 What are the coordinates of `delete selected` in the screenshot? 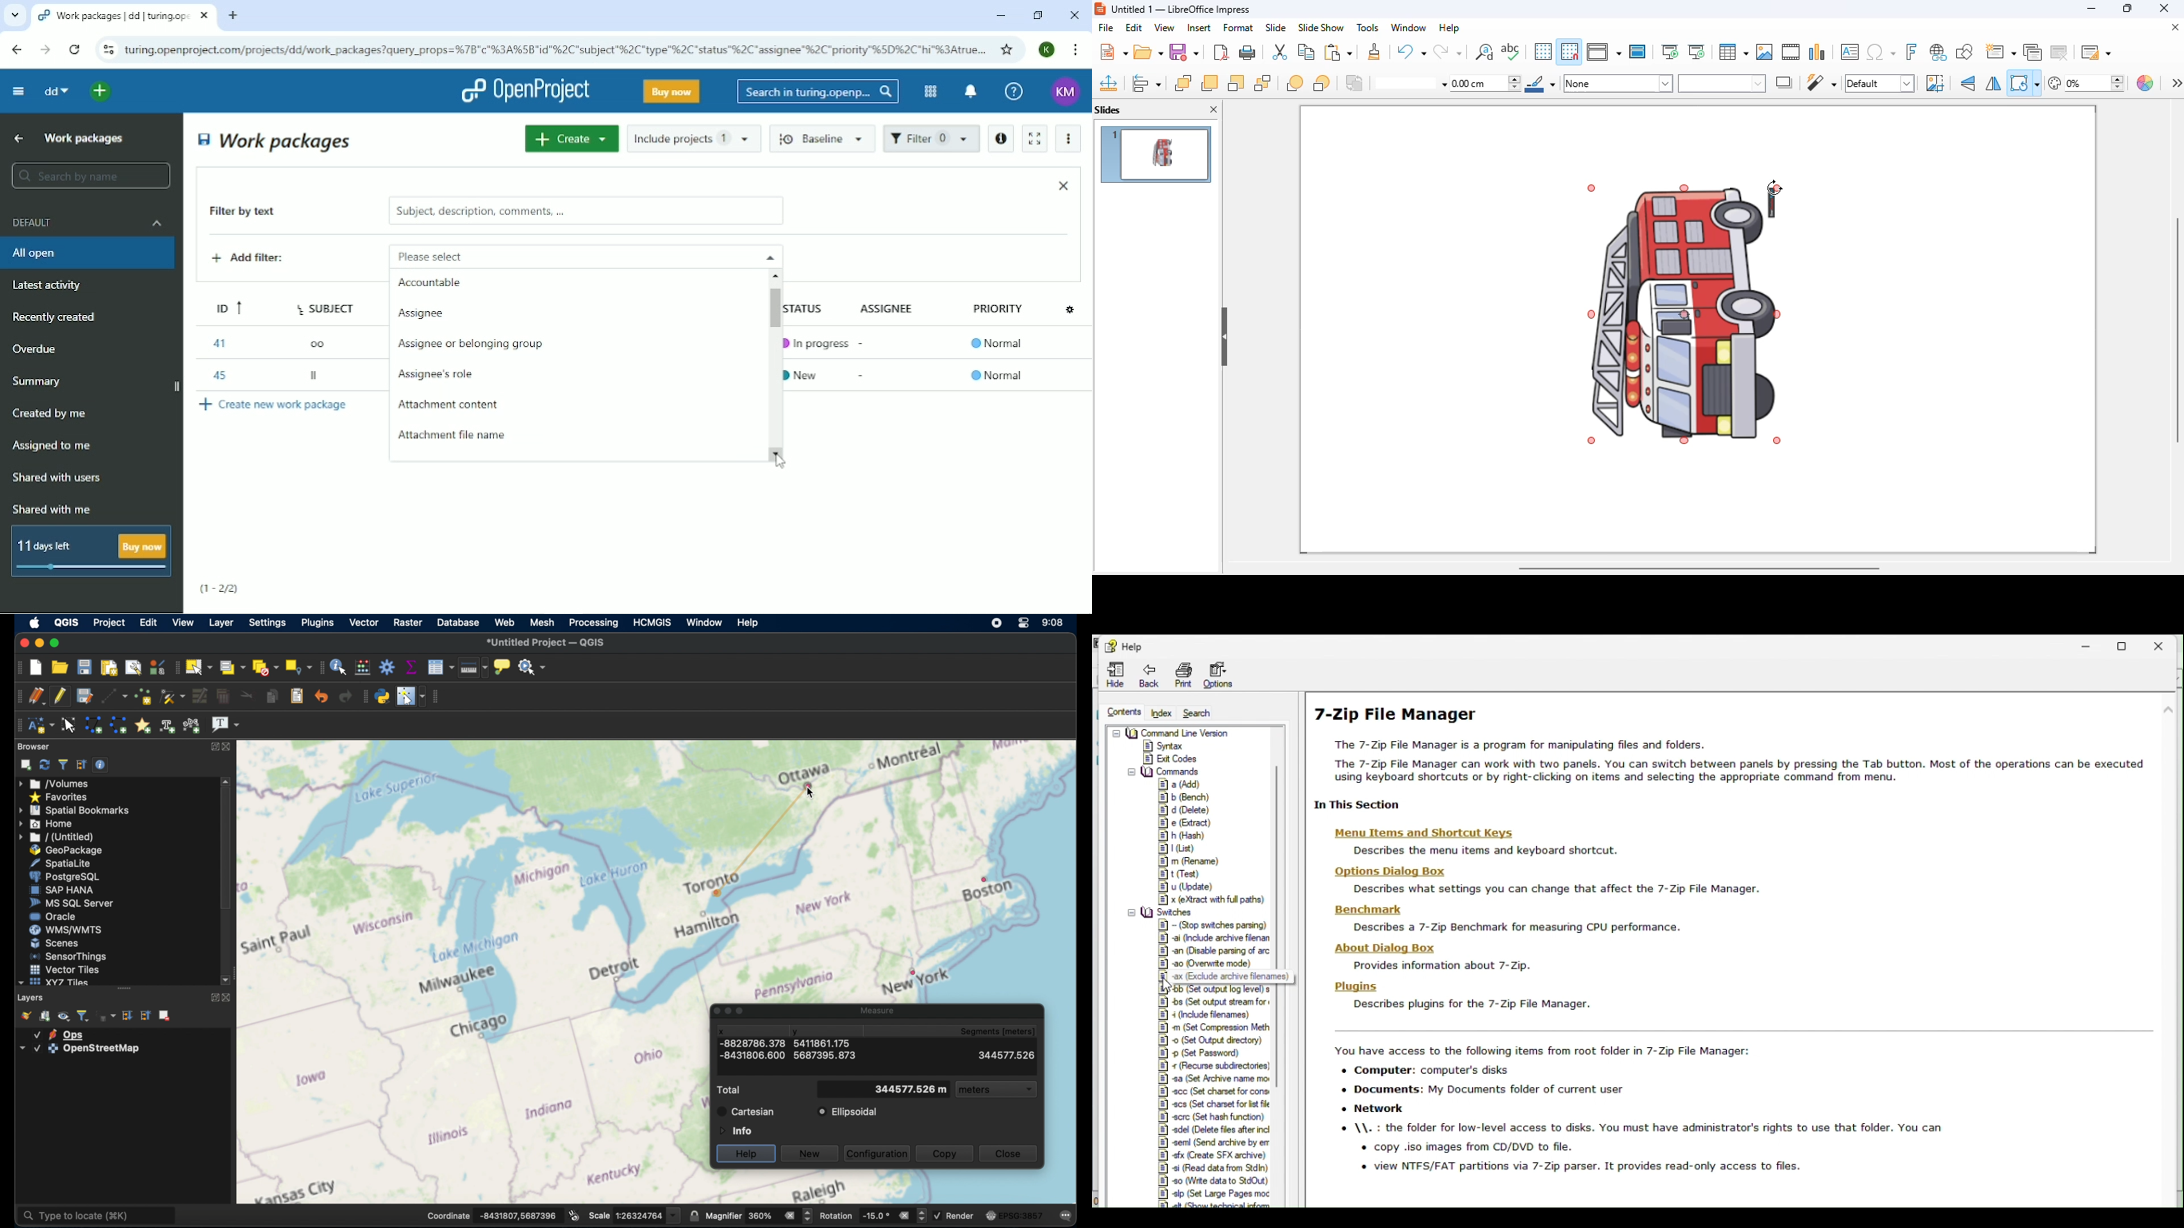 It's located at (222, 696).